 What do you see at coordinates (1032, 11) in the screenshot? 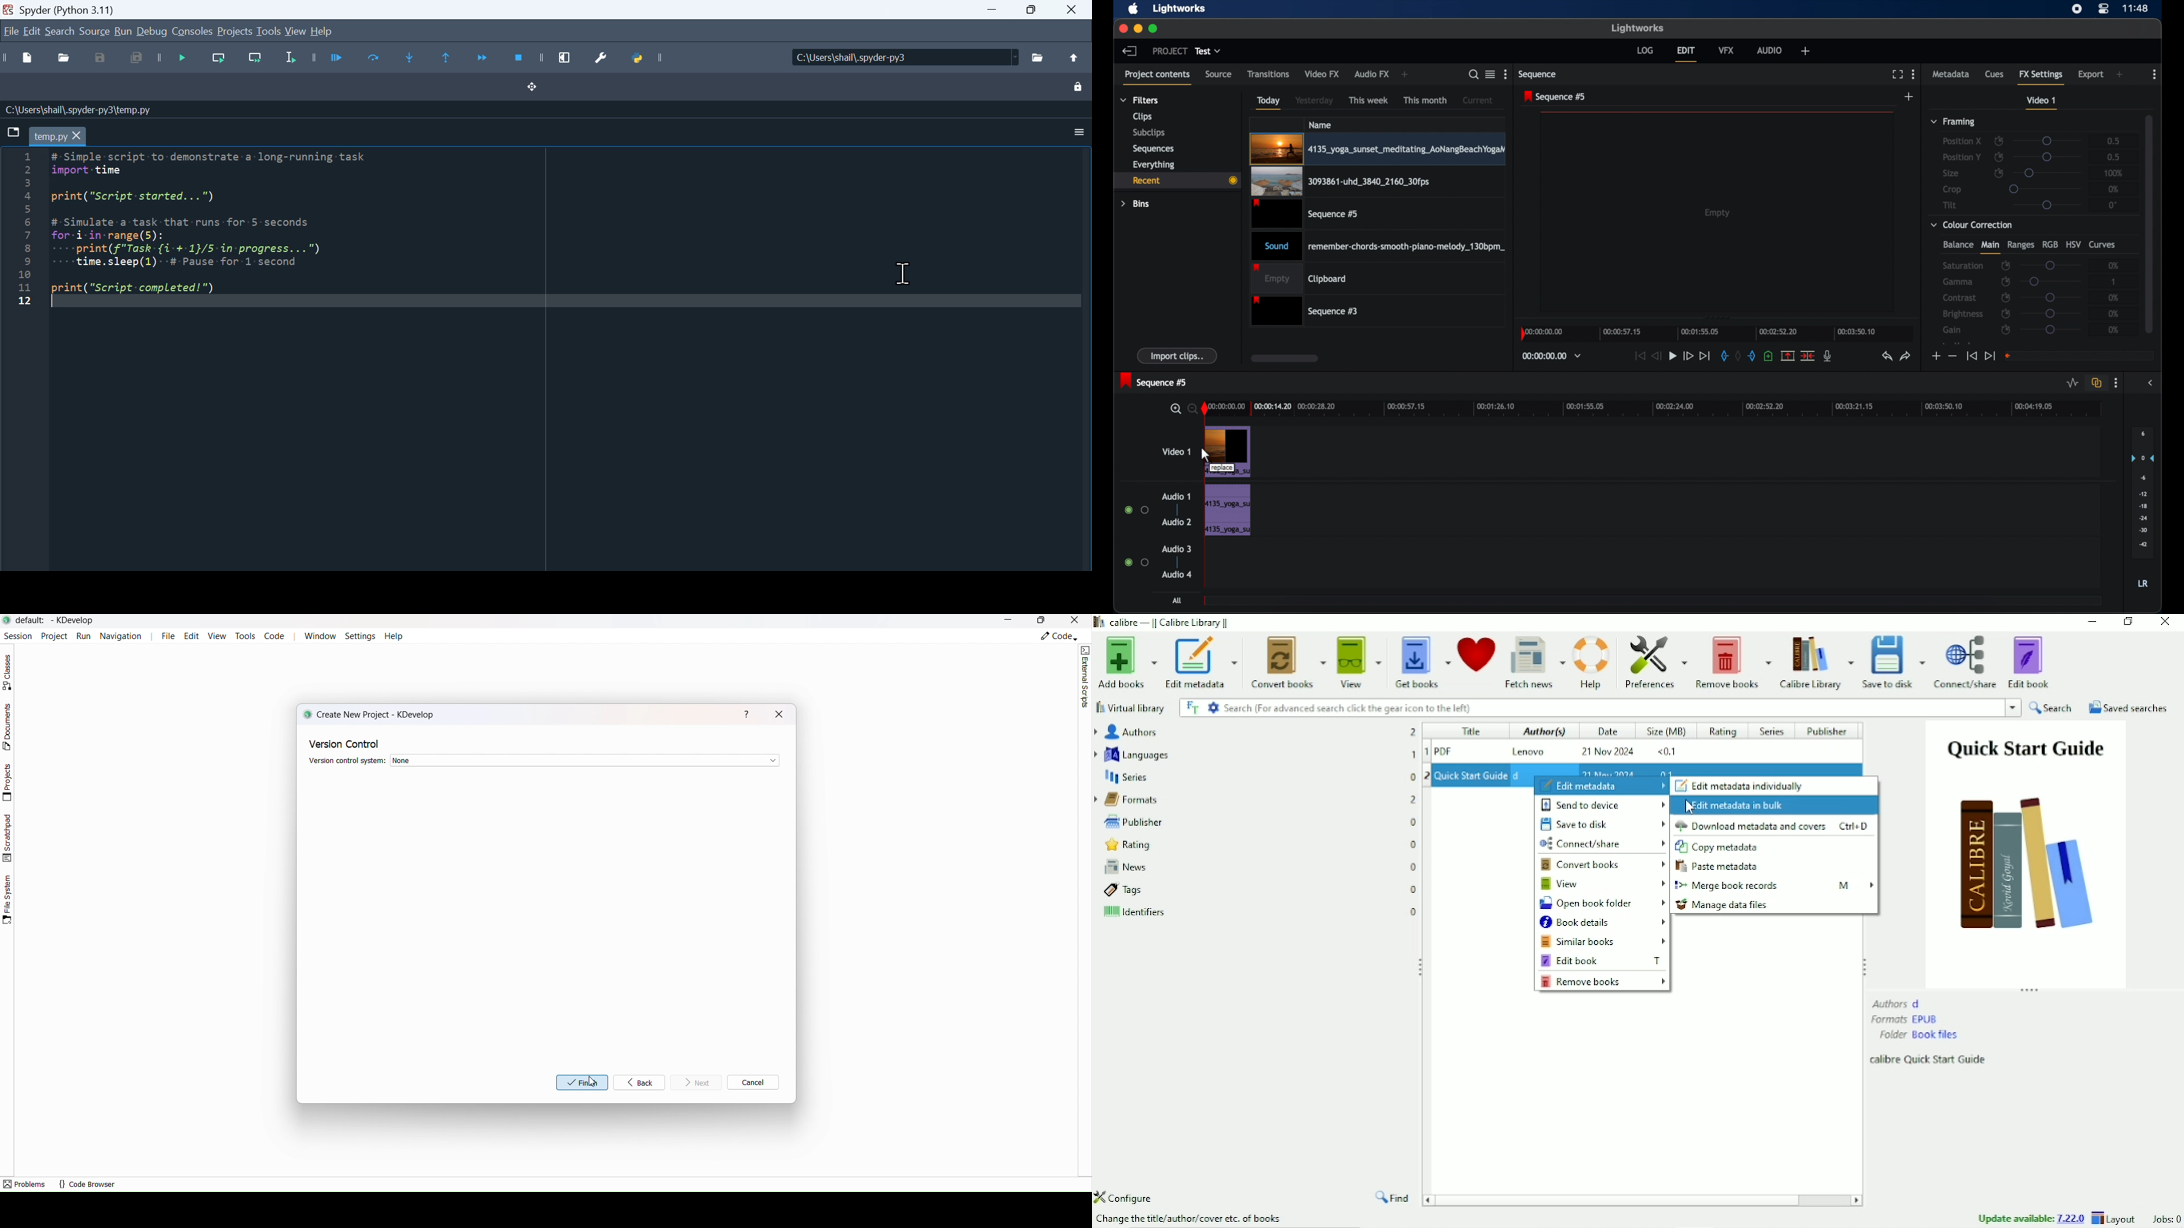
I see `Maximize` at bounding box center [1032, 11].